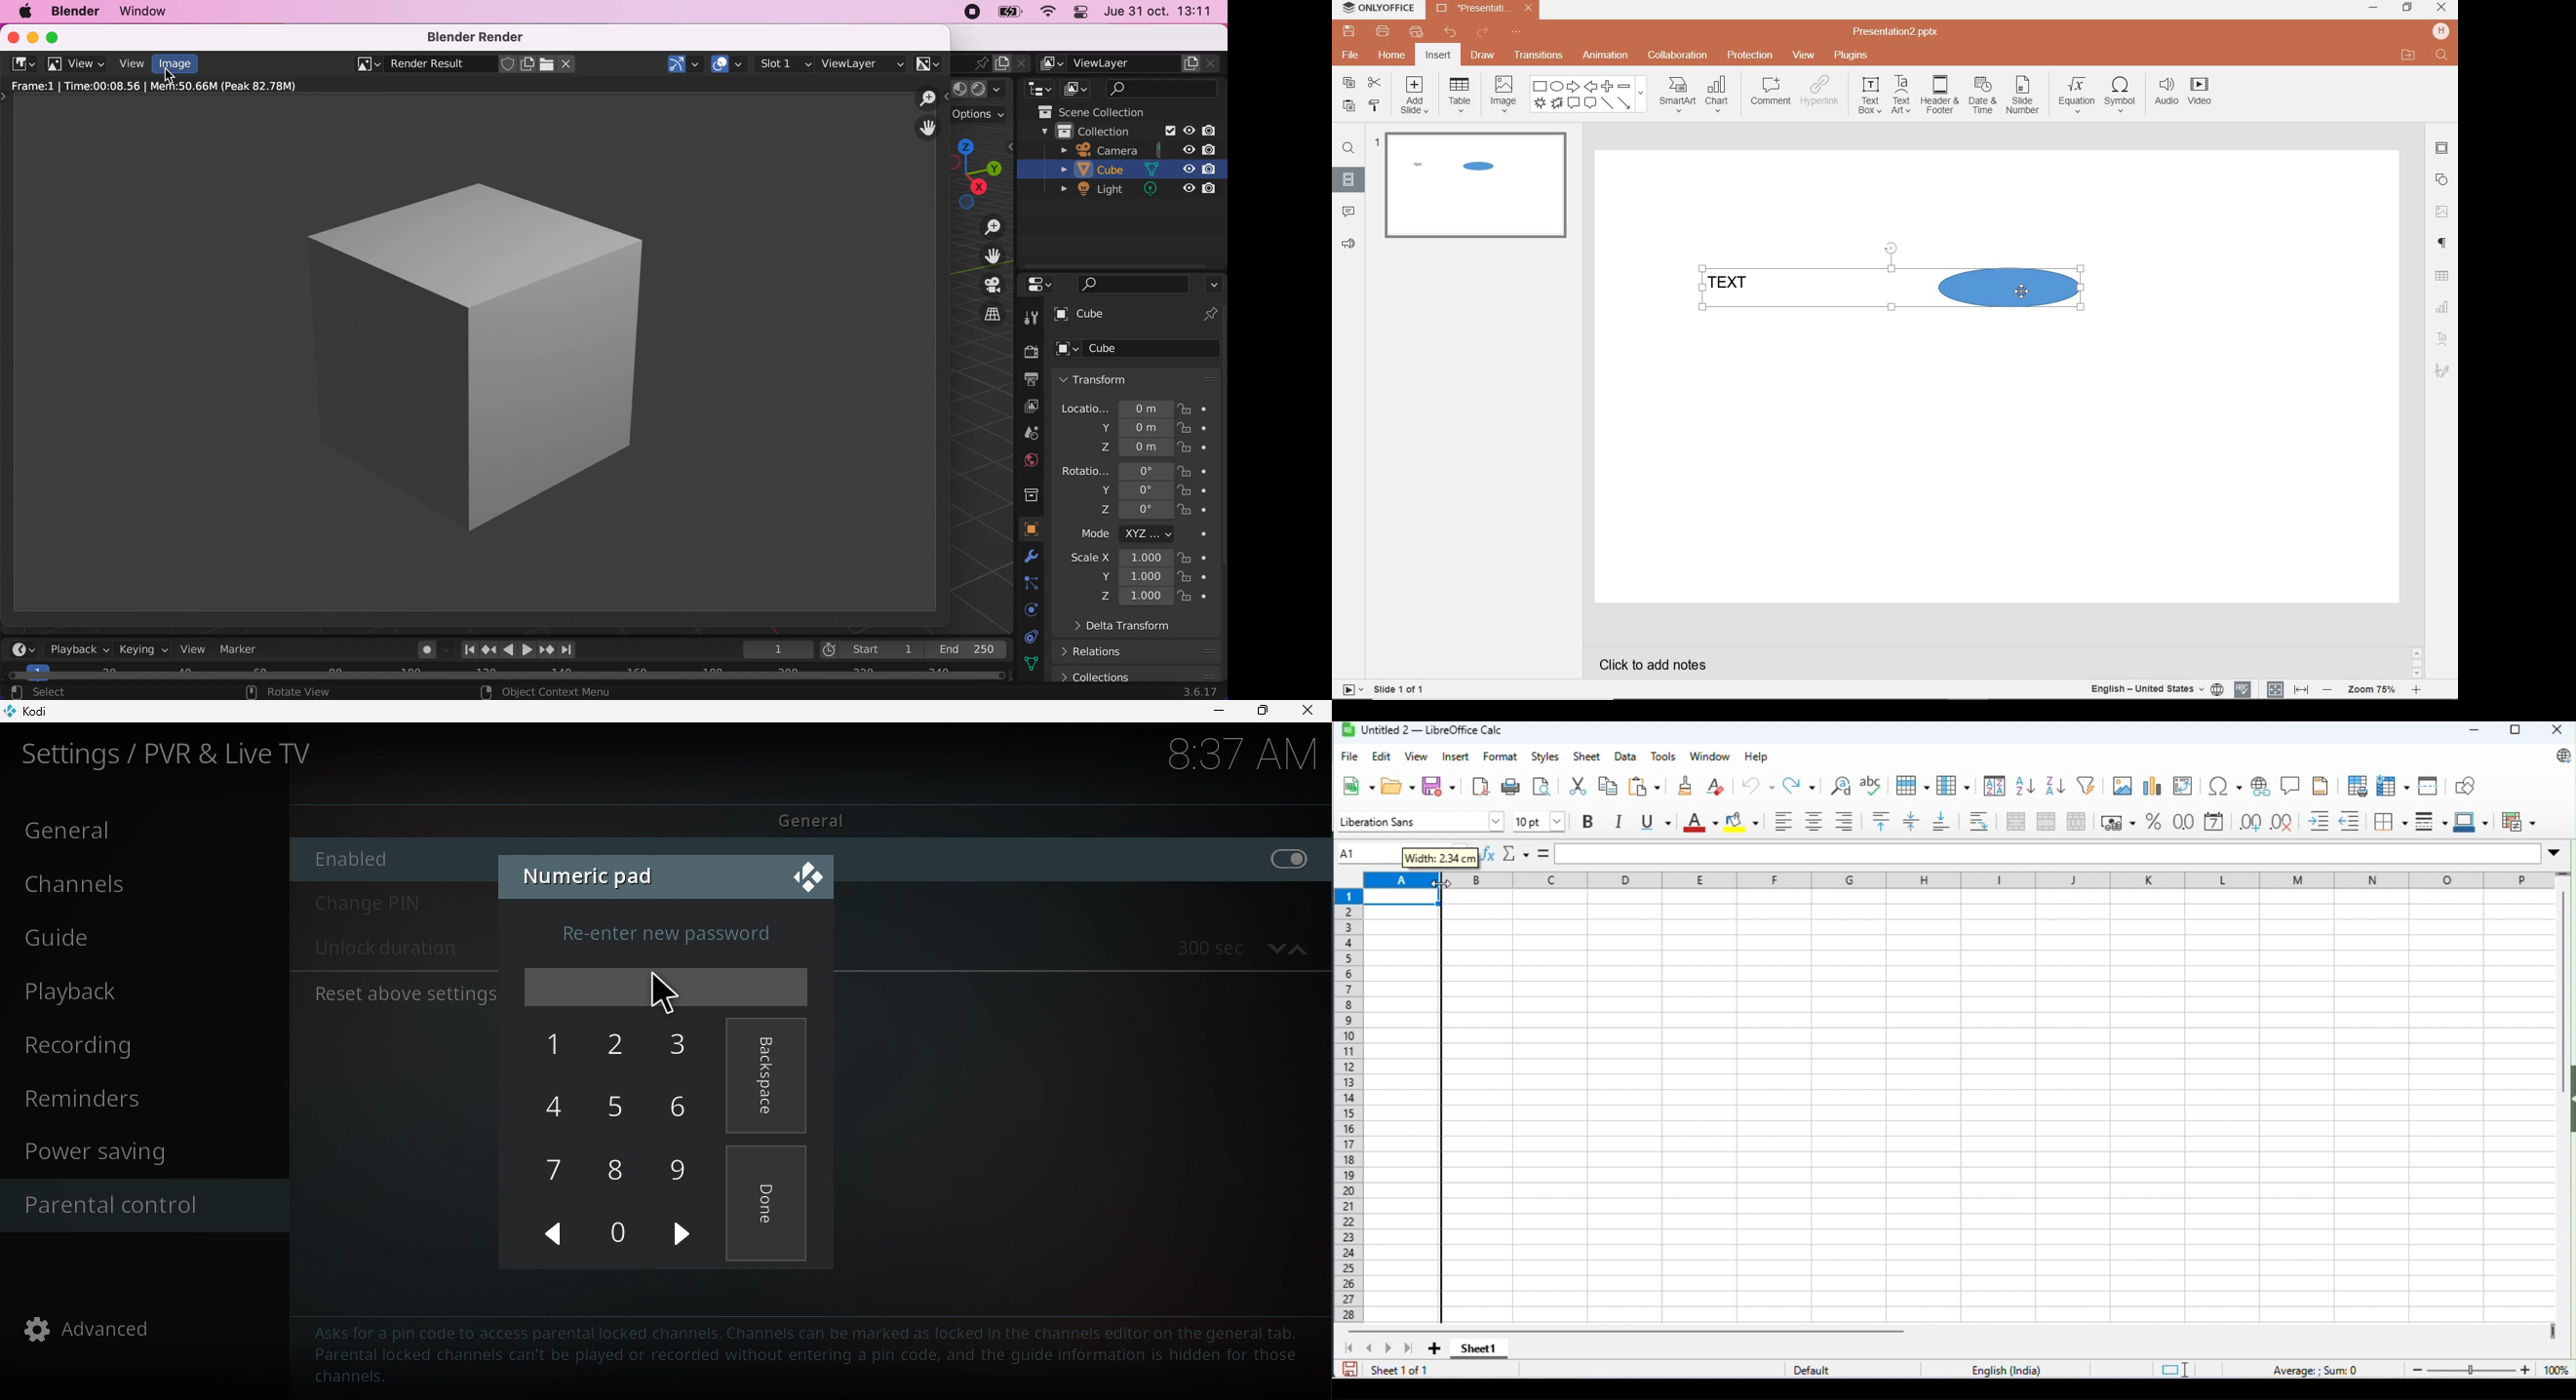 This screenshot has height=1400, width=2576. Describe the element at coordinates (682, 1167) in the screenshot. I see `9` at that location.